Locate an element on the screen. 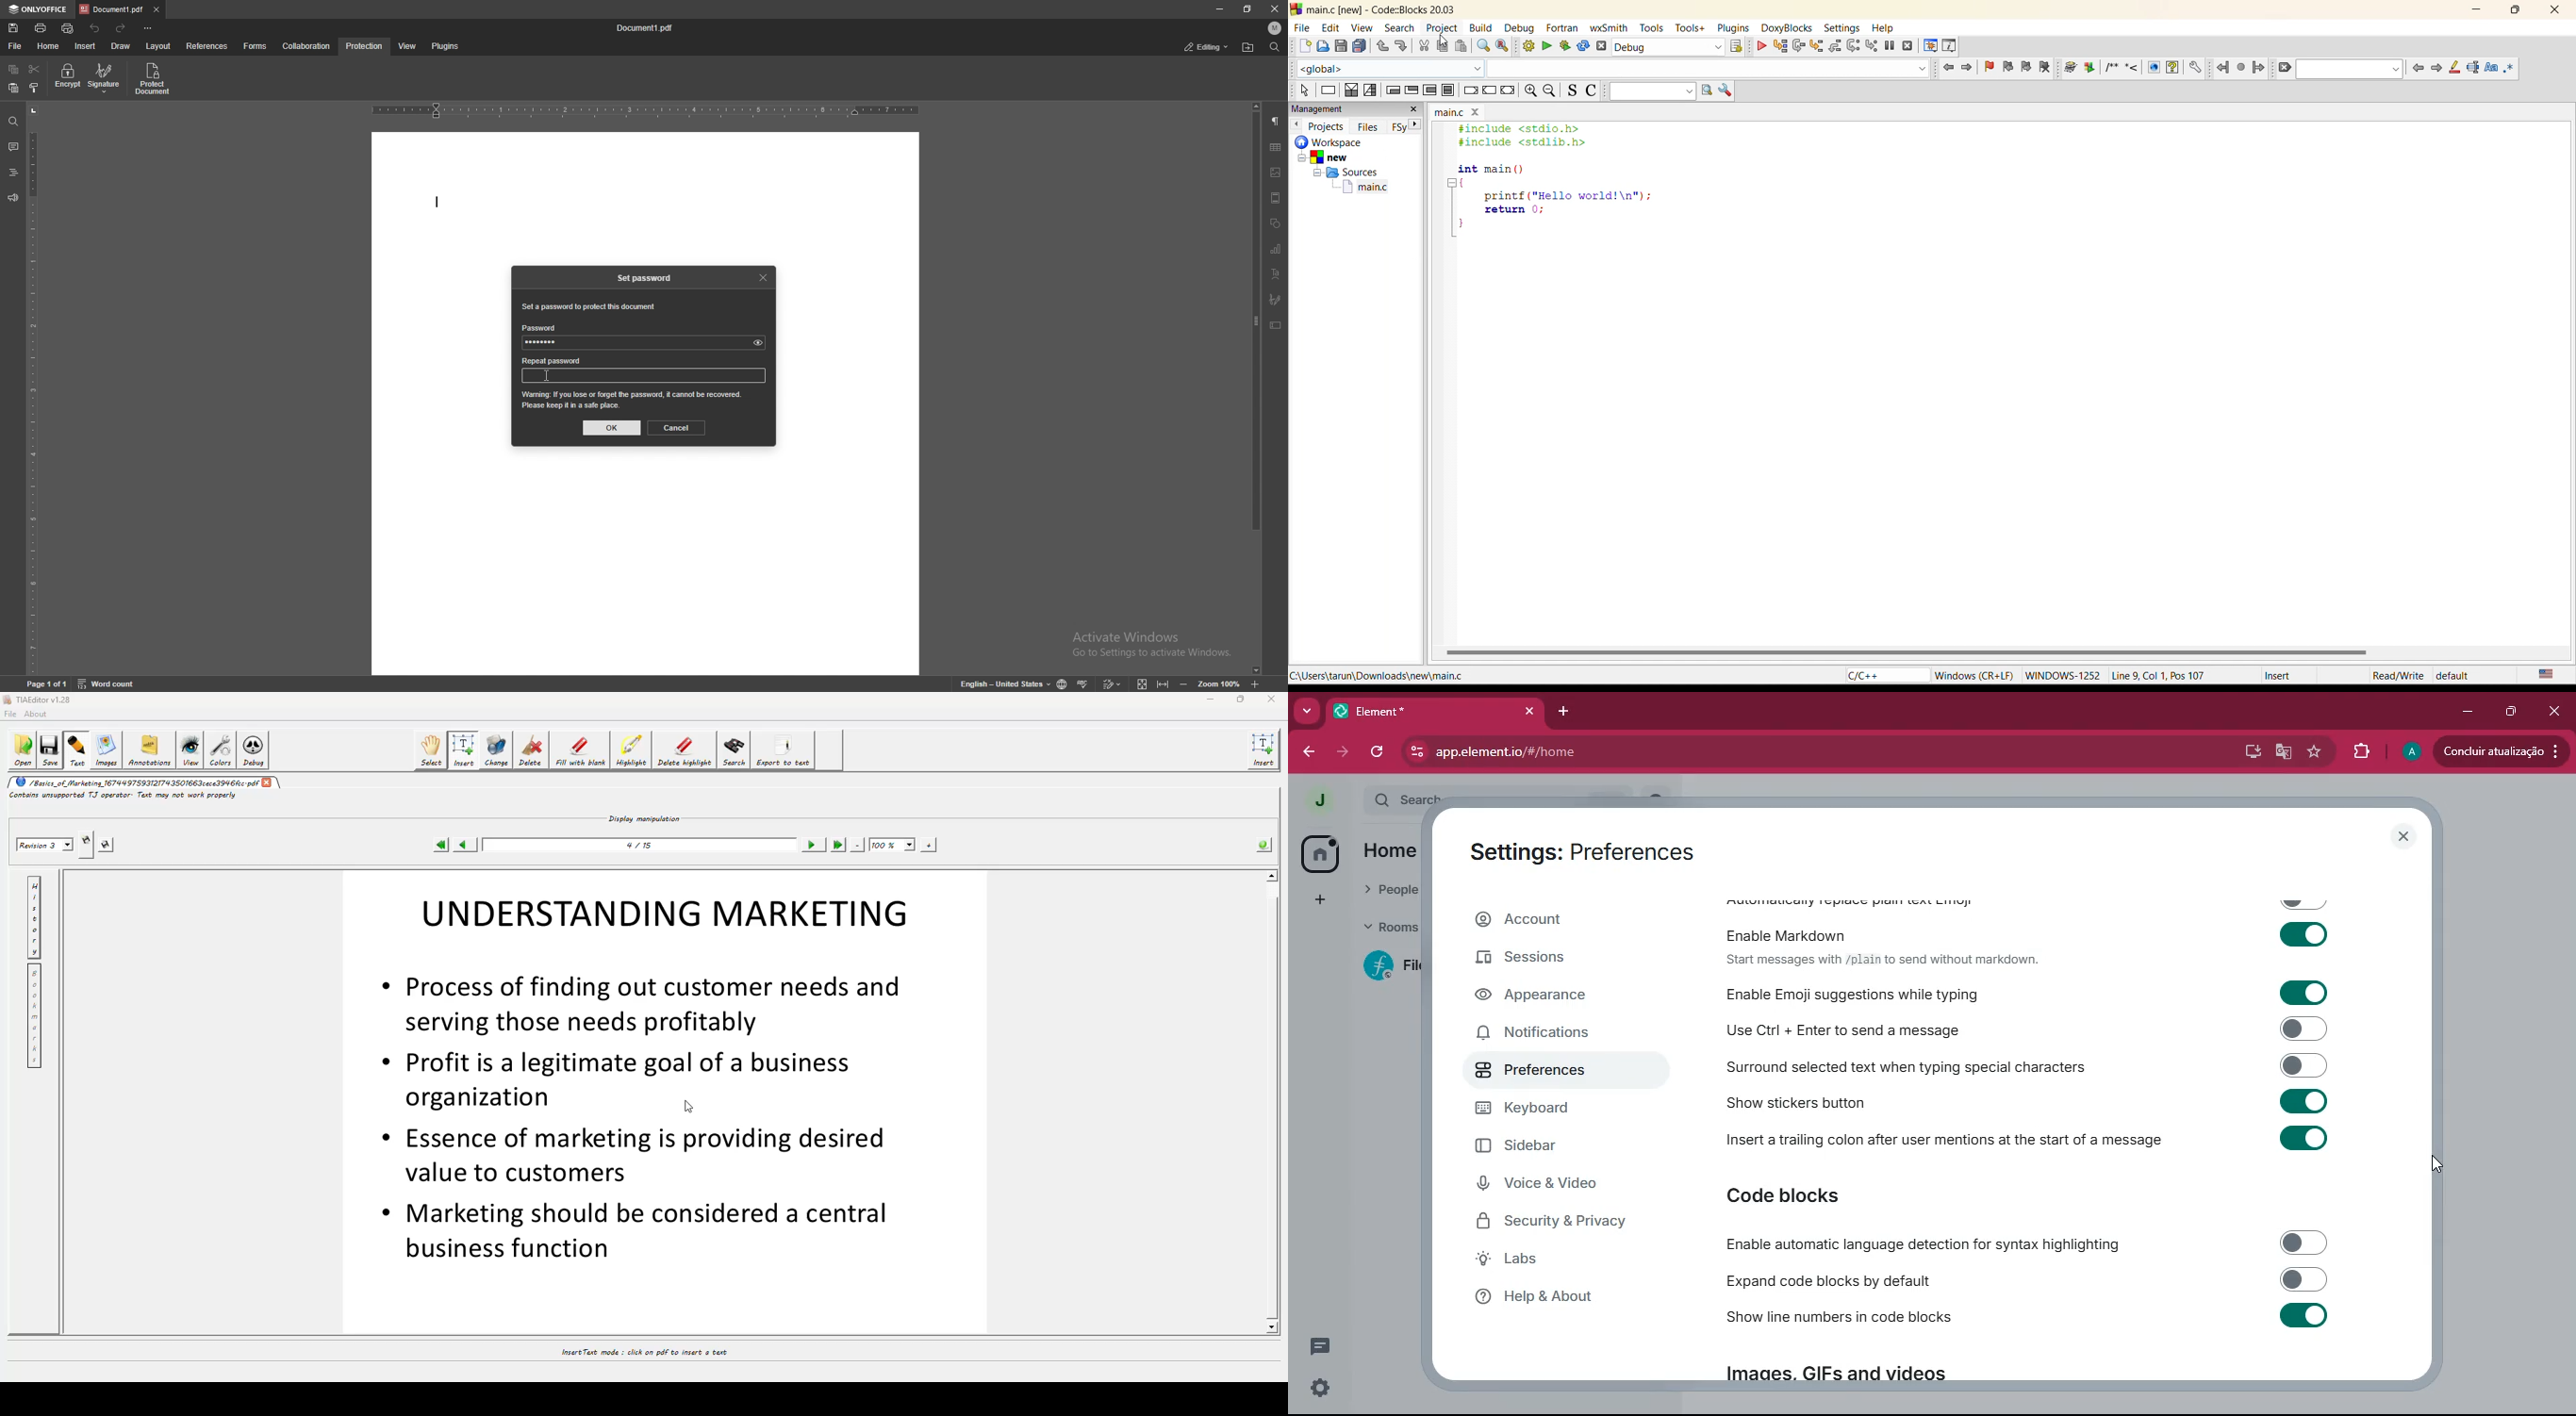  settings is located at coordinates (1844, 29).